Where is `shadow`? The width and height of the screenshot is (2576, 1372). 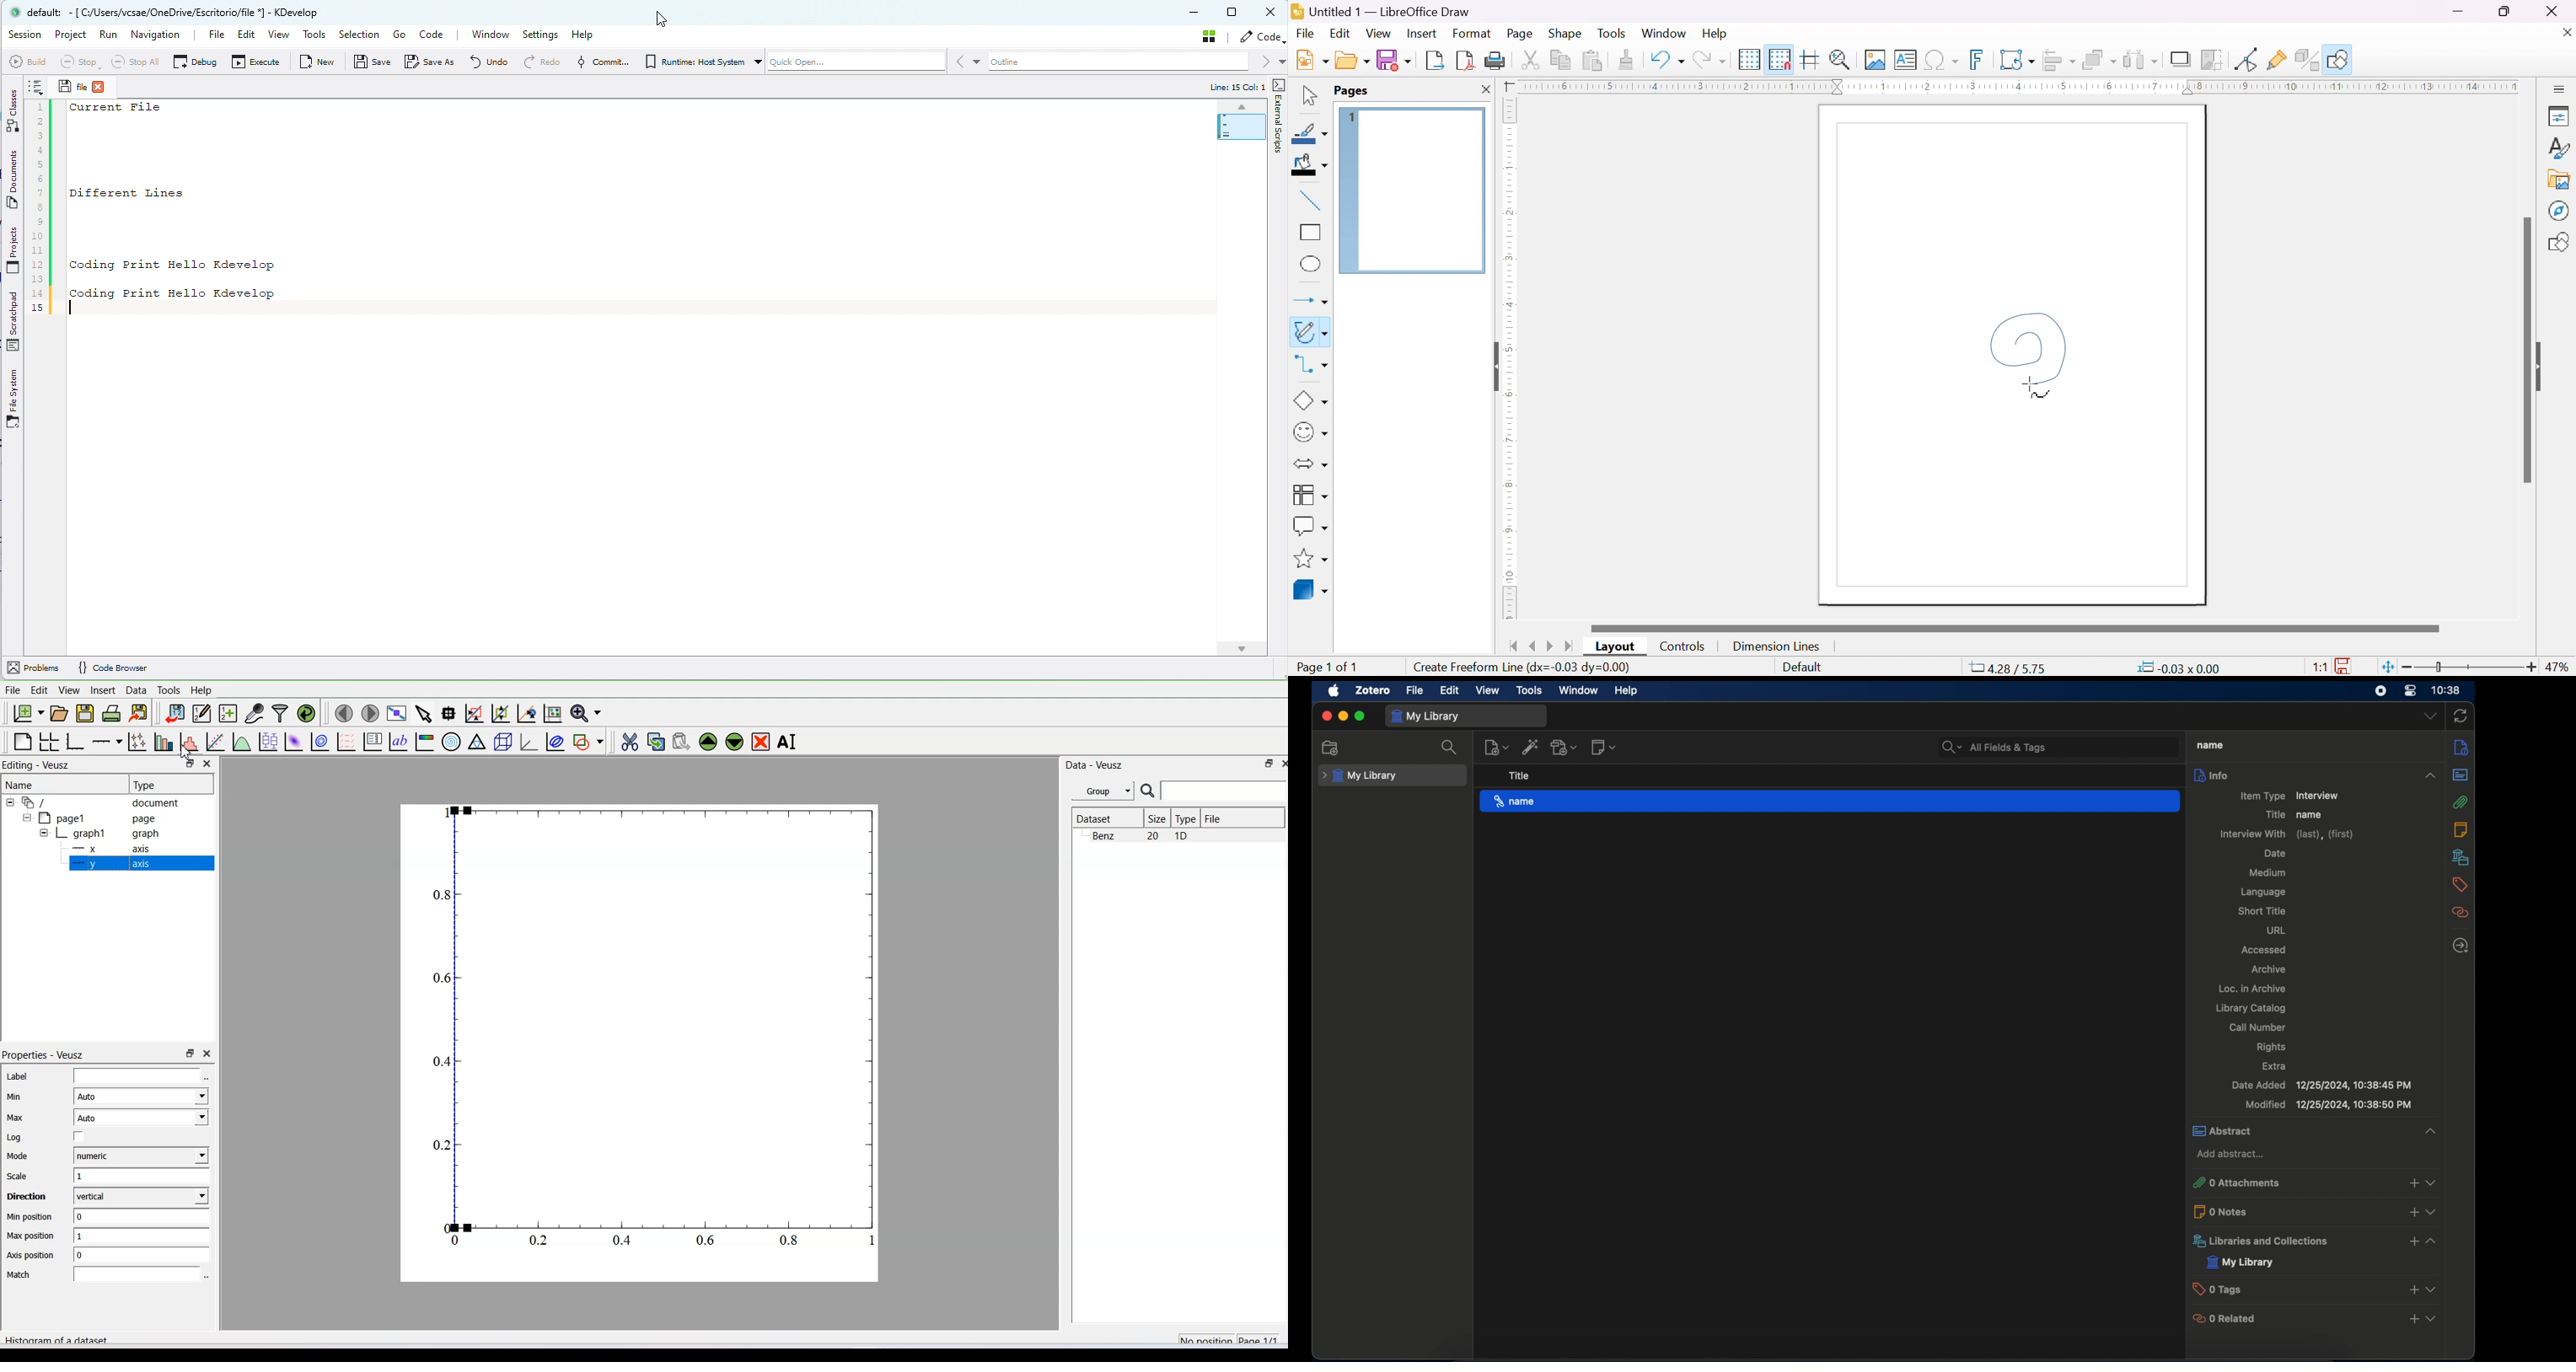
shadow is located at coordinates (2182, 60).